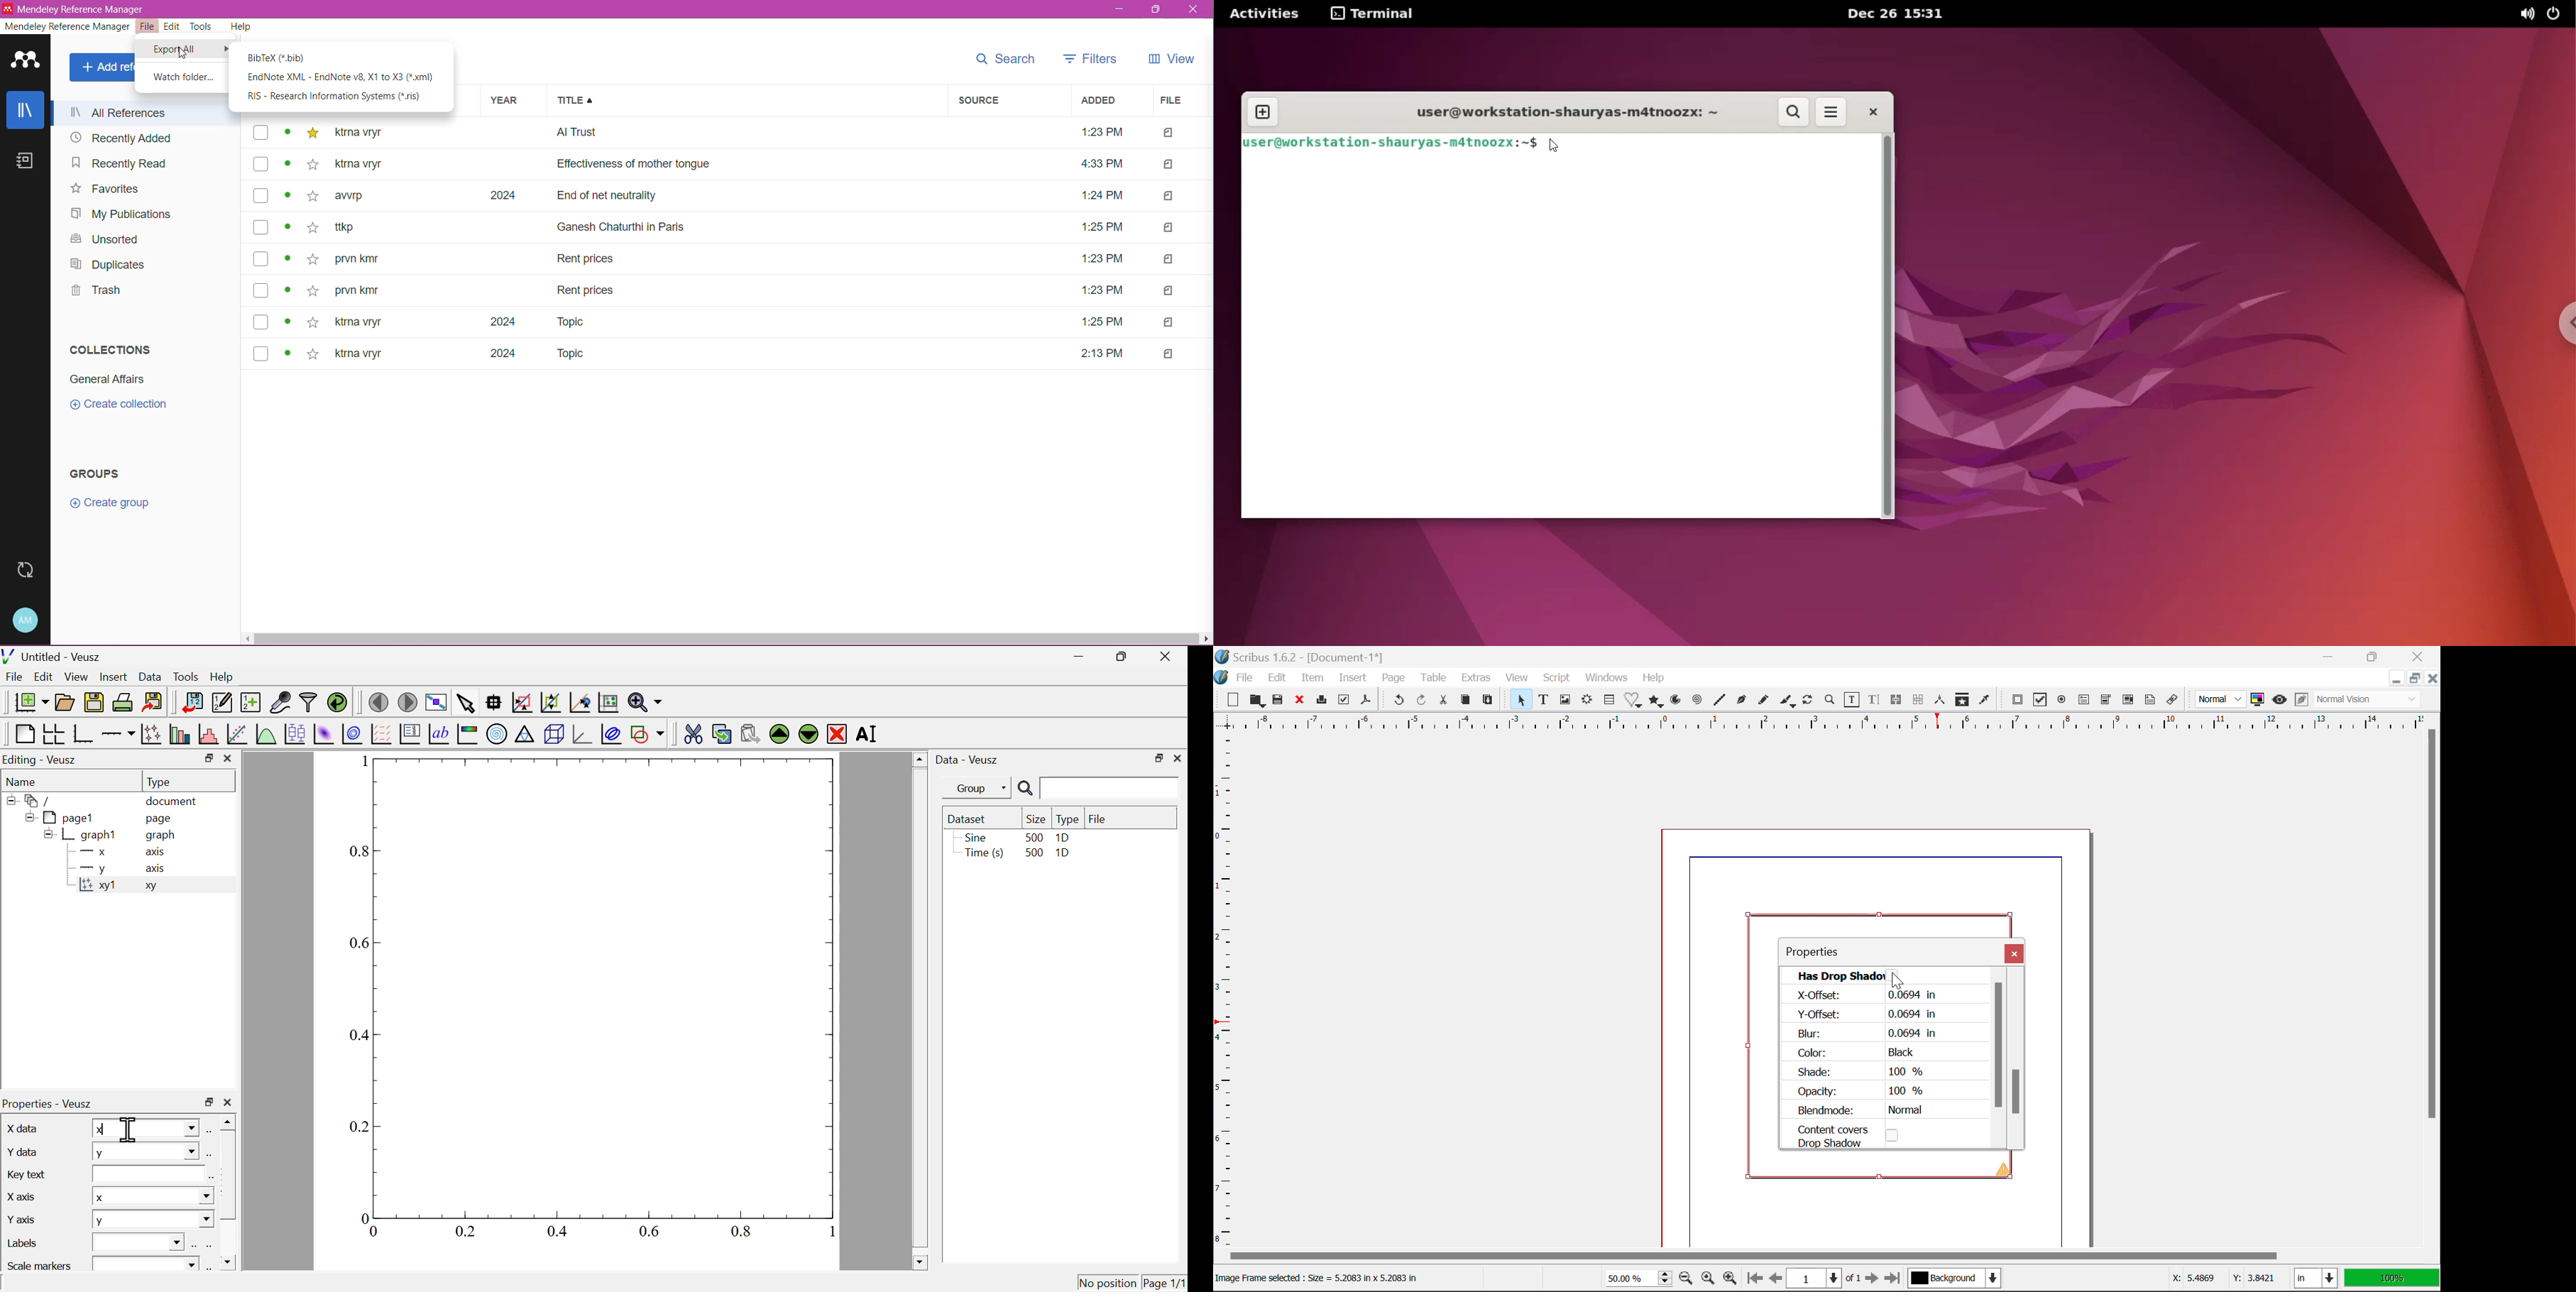  I want to click on sound options, so click(2526, 15).